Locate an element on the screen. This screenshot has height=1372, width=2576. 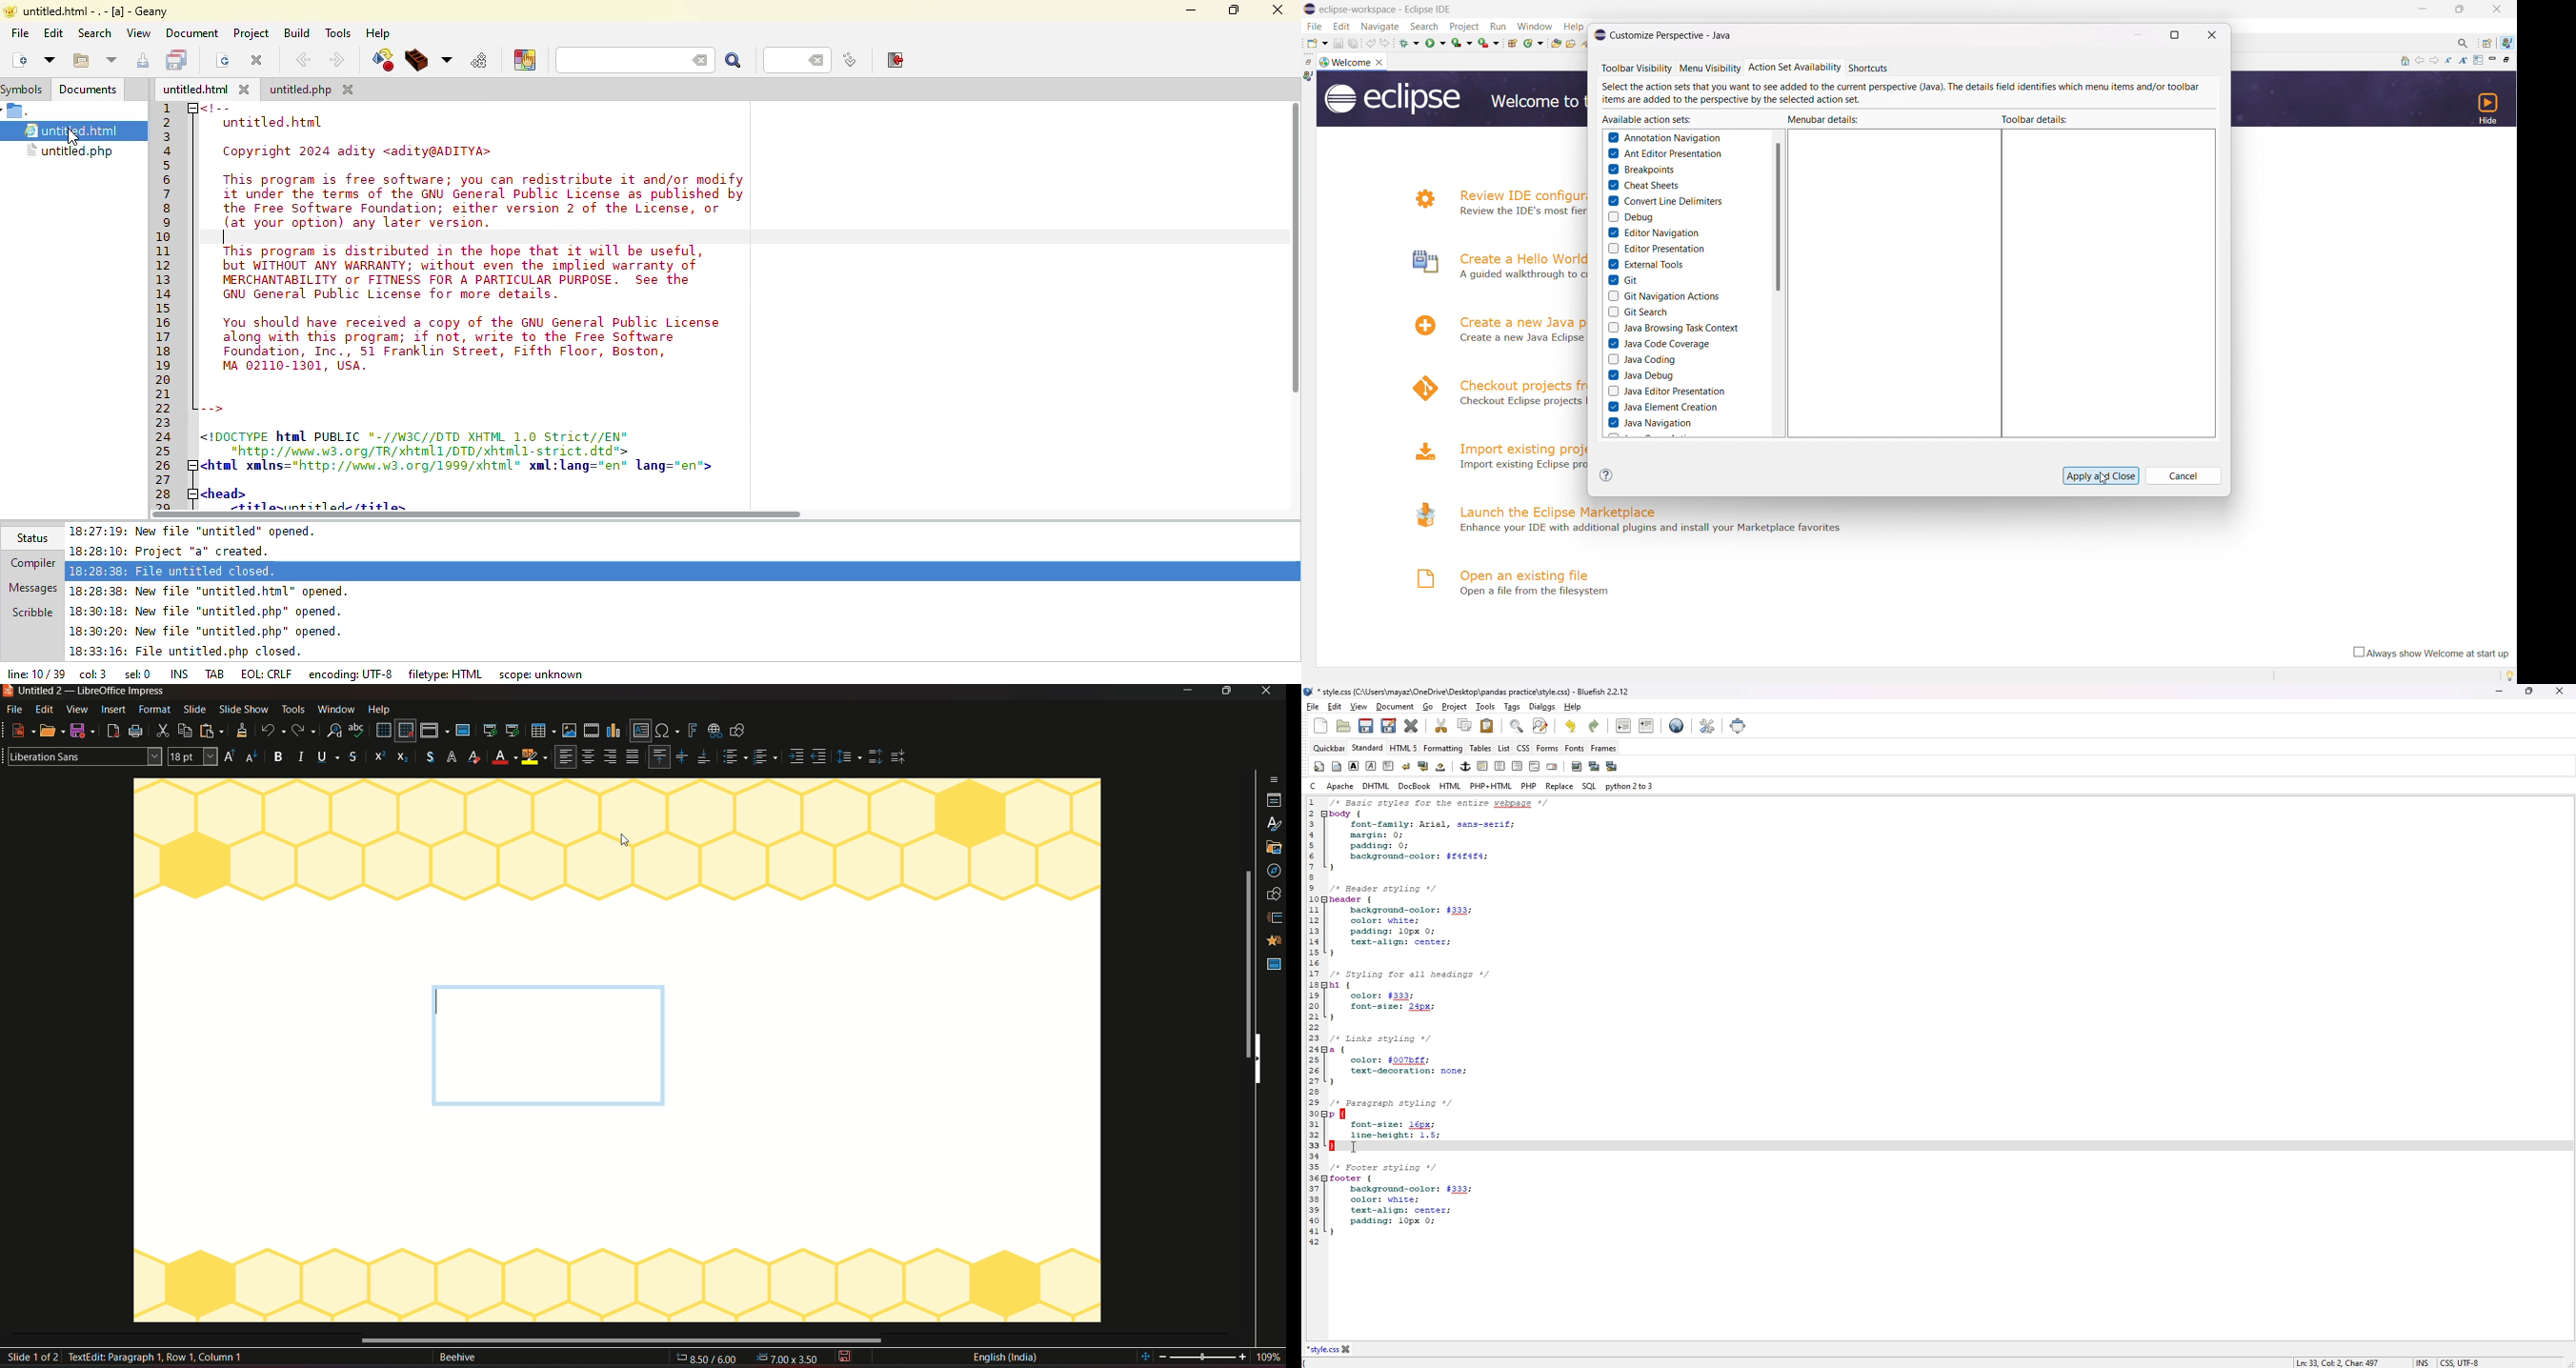
*style.css is located at coordinates (1323, 1349).